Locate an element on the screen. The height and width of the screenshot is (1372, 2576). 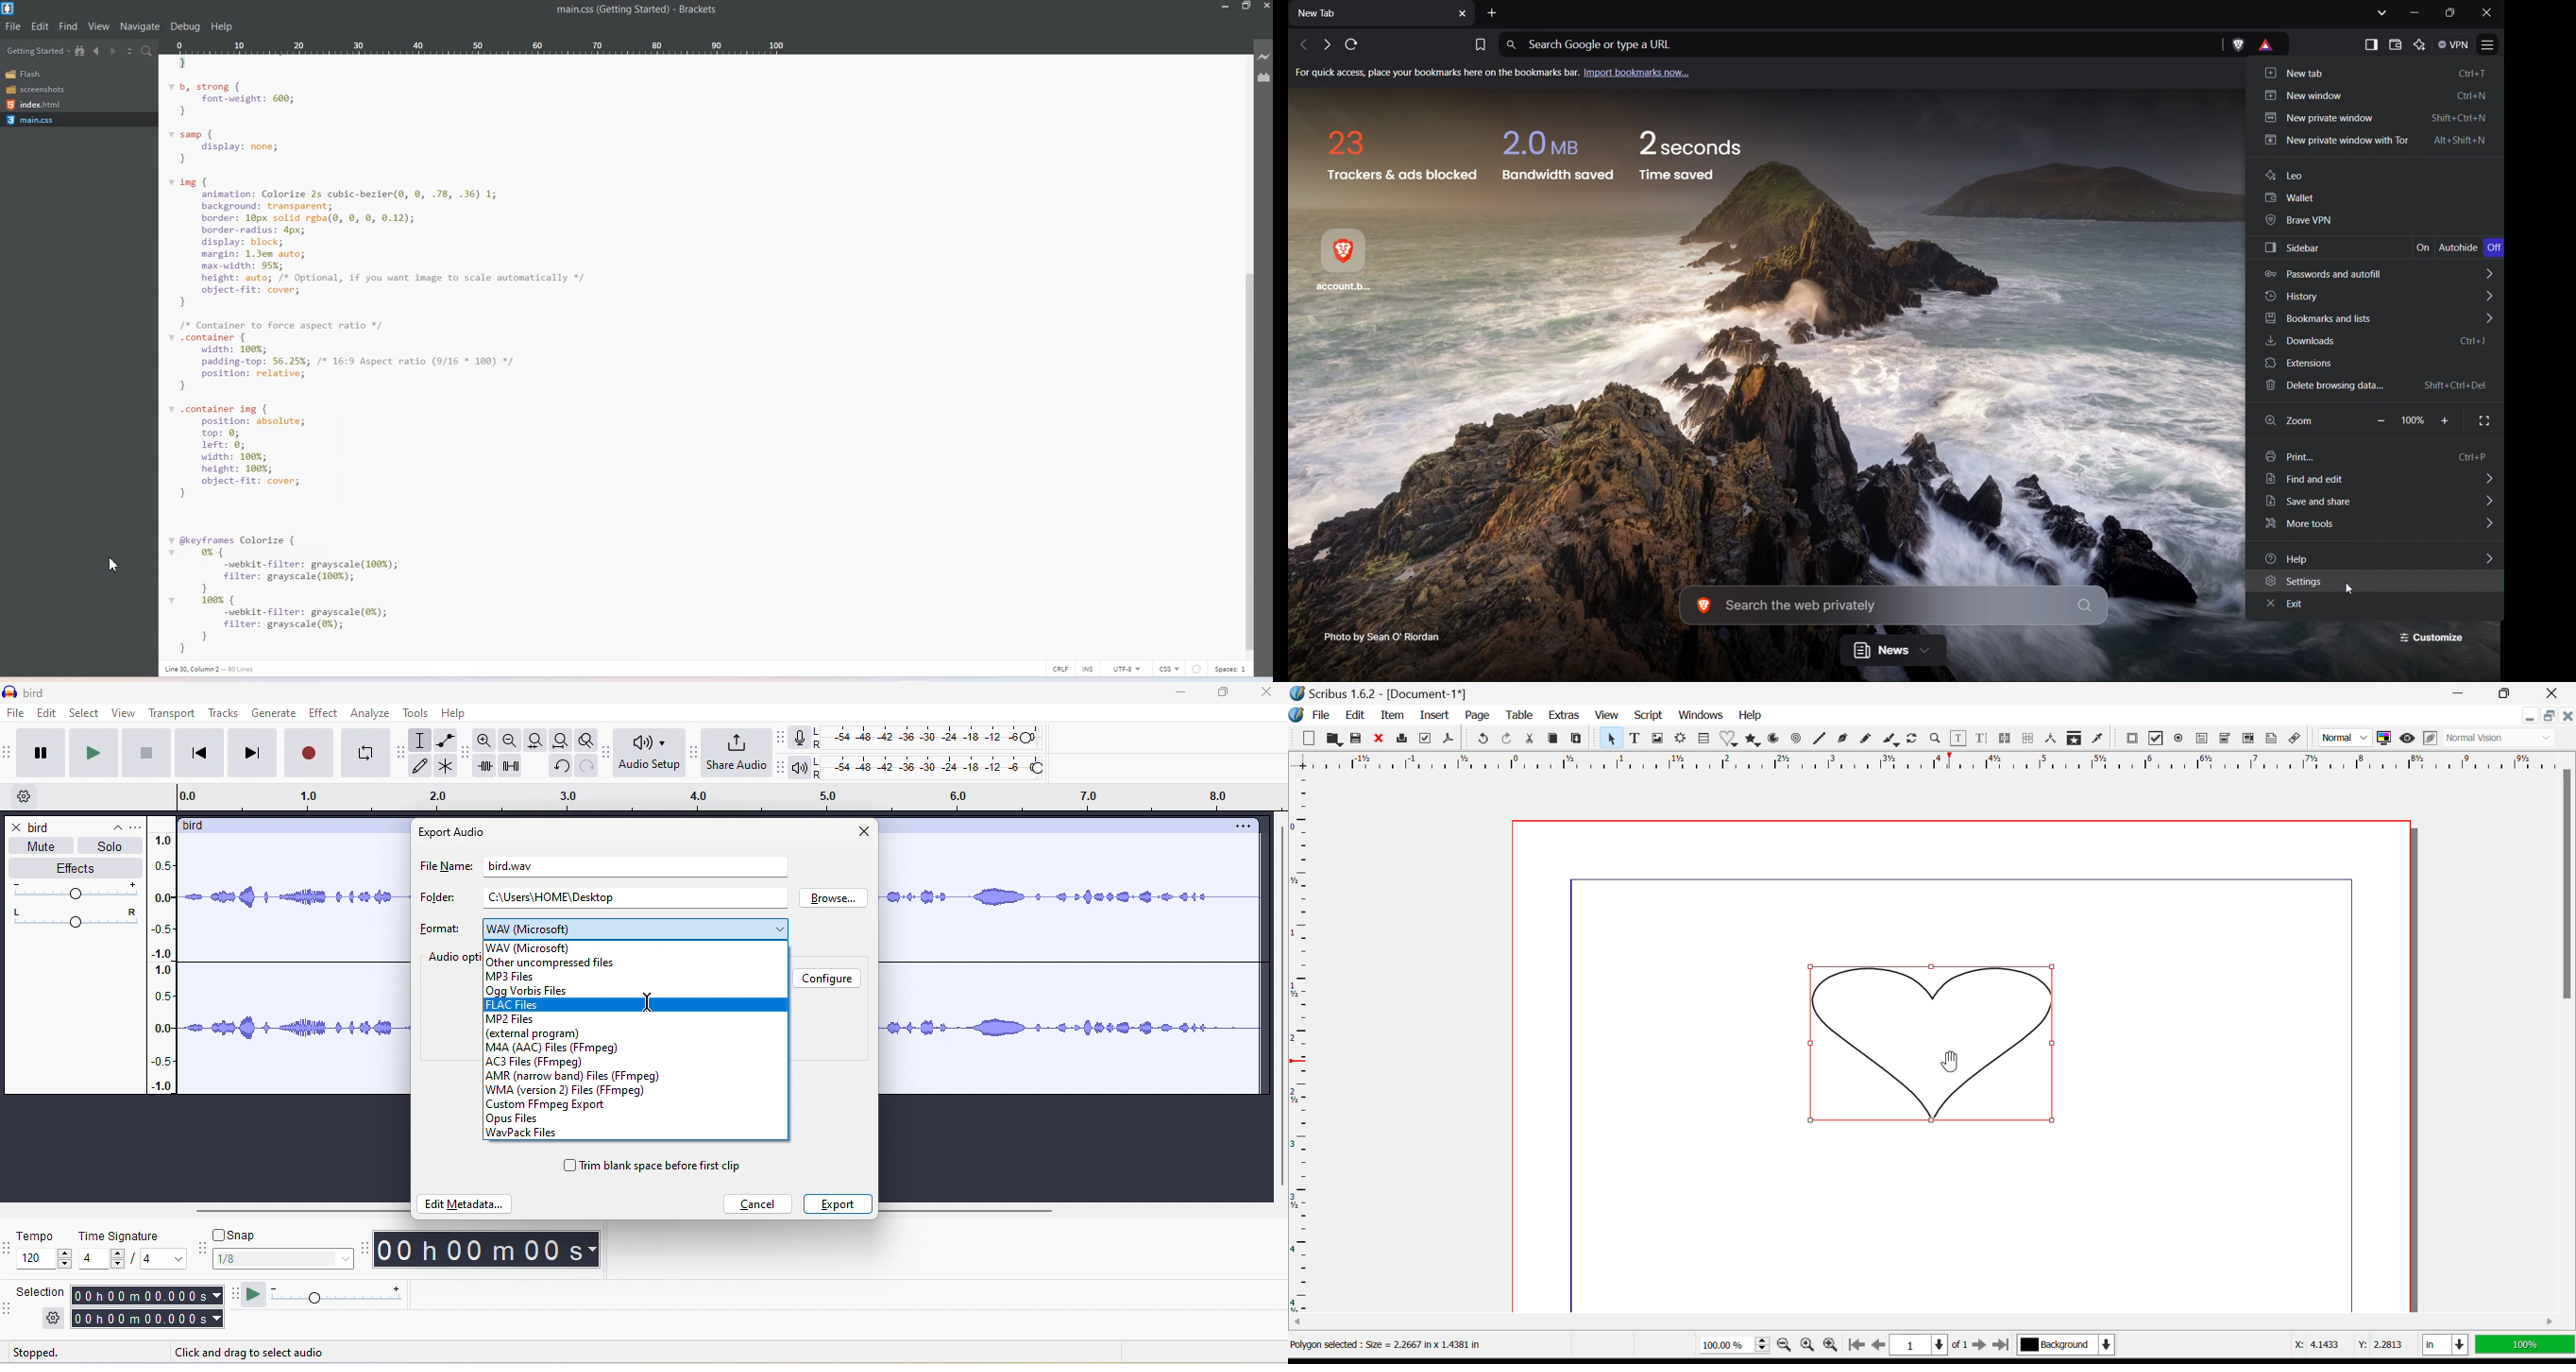
Save as Pdf is located at coordinates (1448, 740).